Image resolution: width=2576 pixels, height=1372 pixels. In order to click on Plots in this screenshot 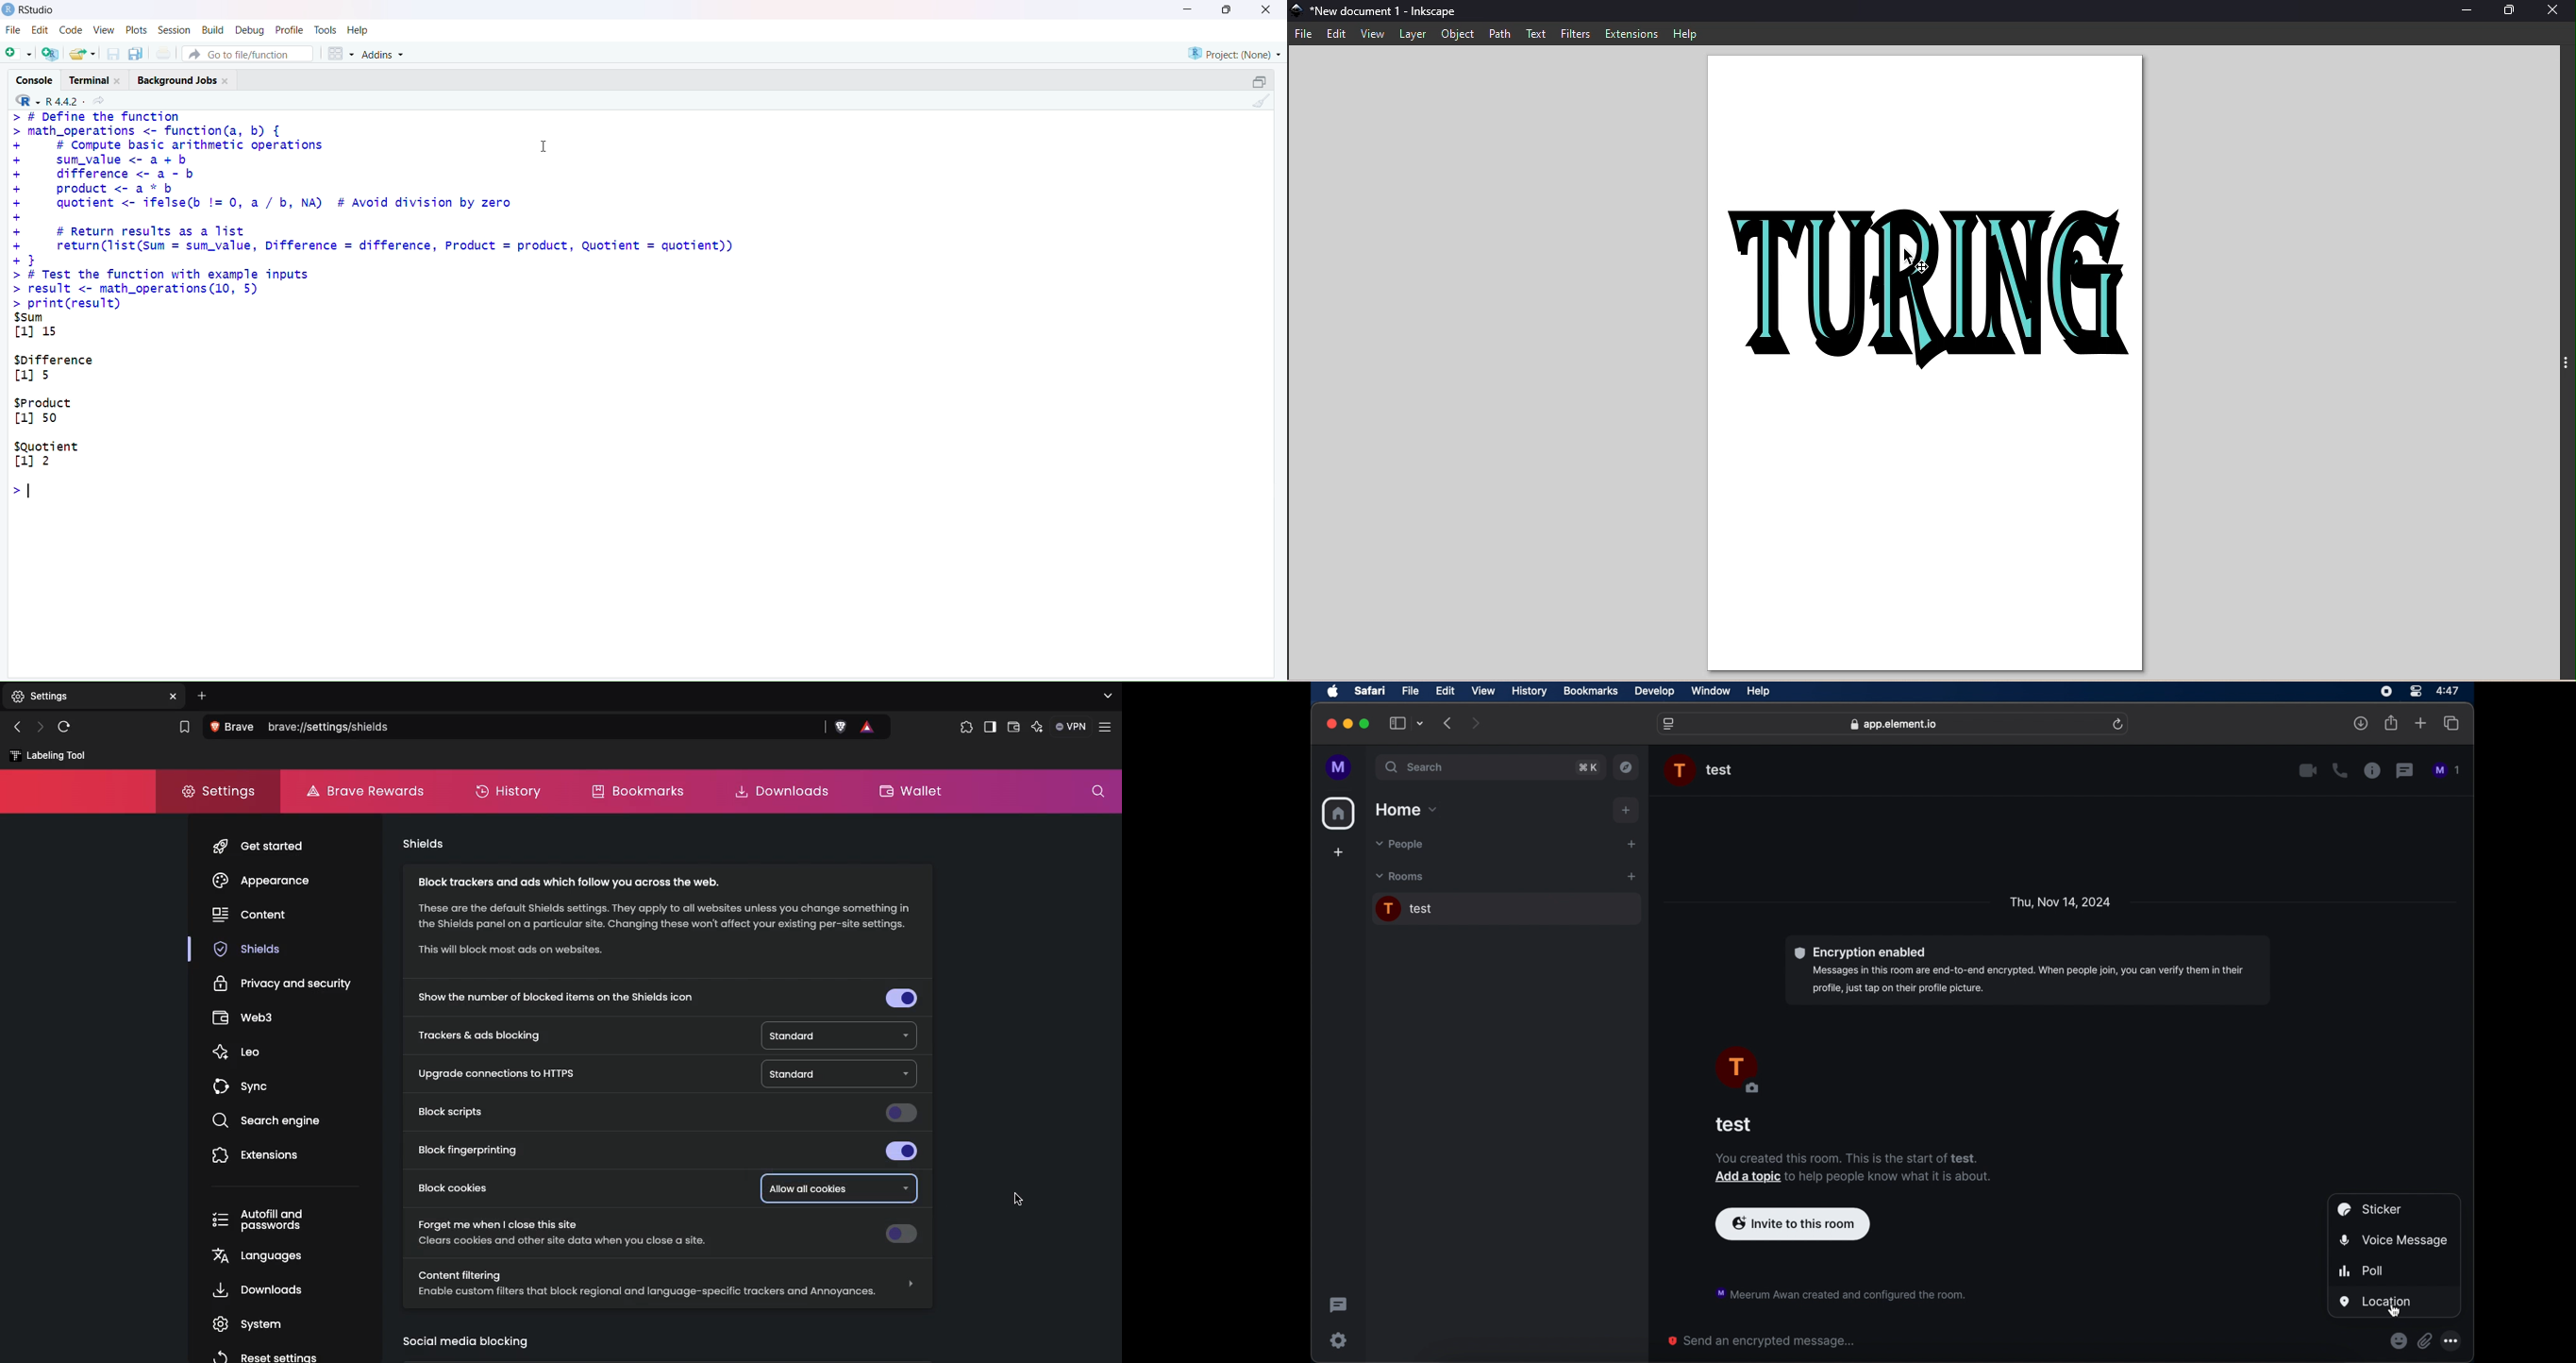, I will do `click(135, 30)`.